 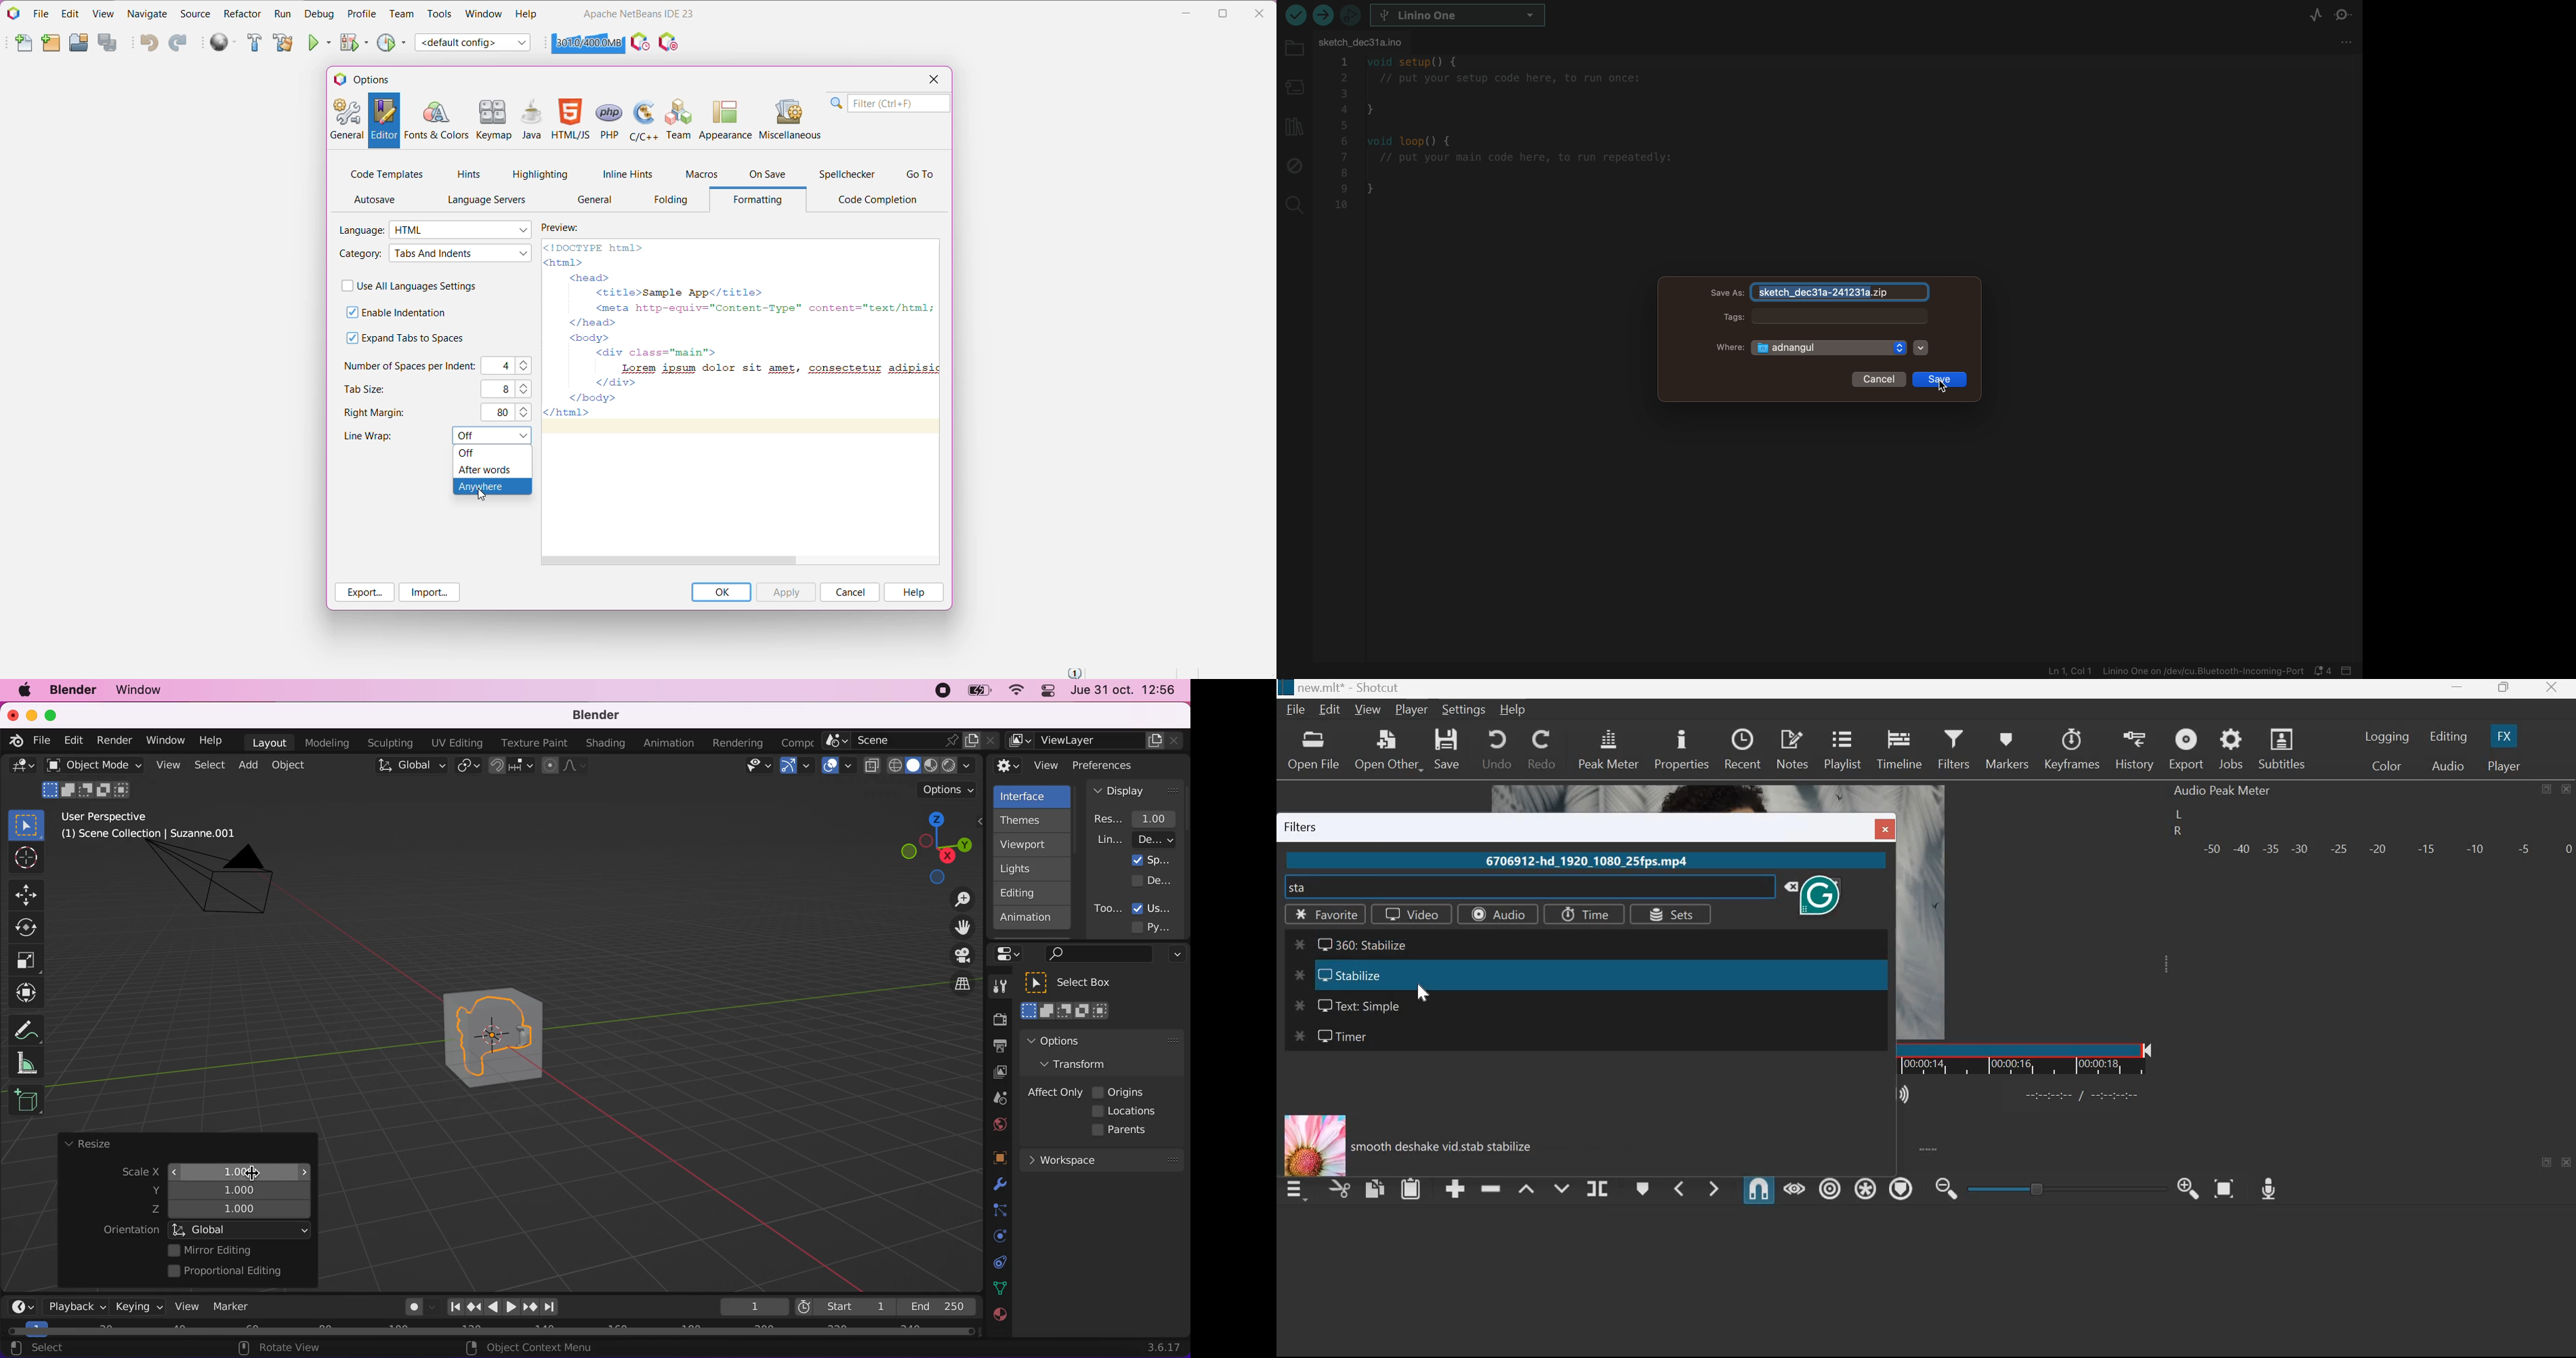 What do you see at coordinates (27, 961) in the screenshot?
I see `` at bounding box center [27, 961].